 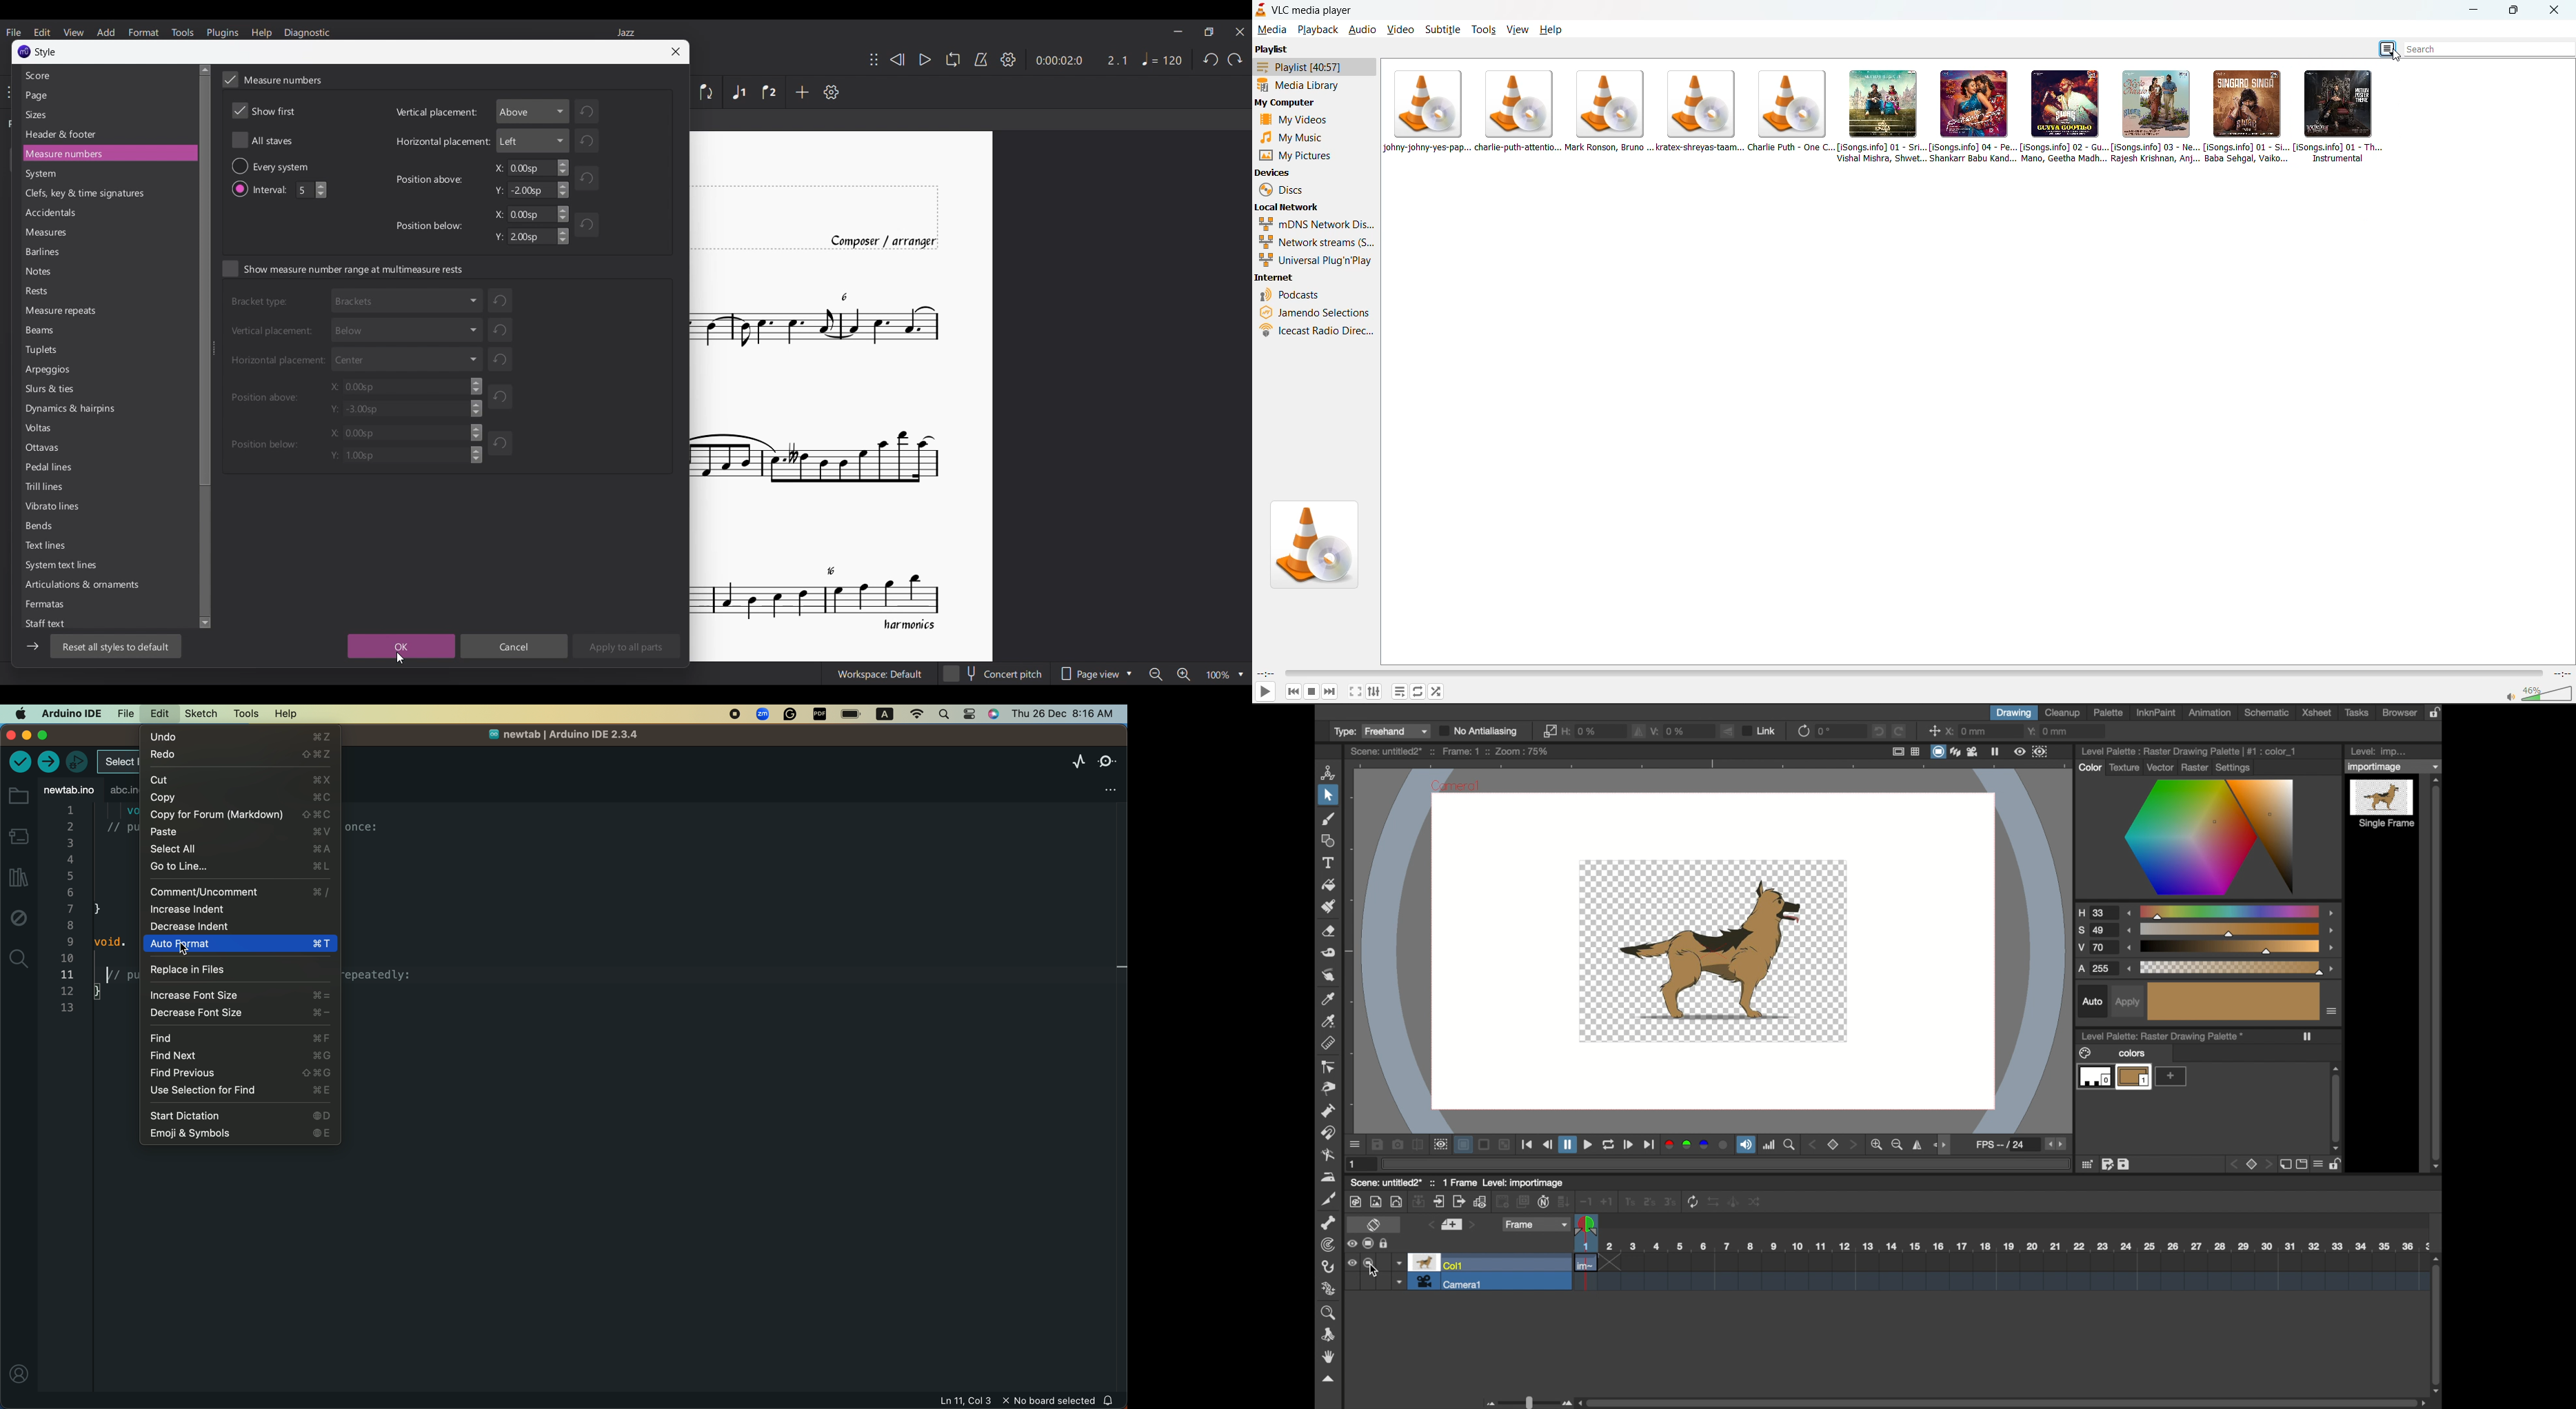 I want to click on 1, so click(x=1353, y=1164).